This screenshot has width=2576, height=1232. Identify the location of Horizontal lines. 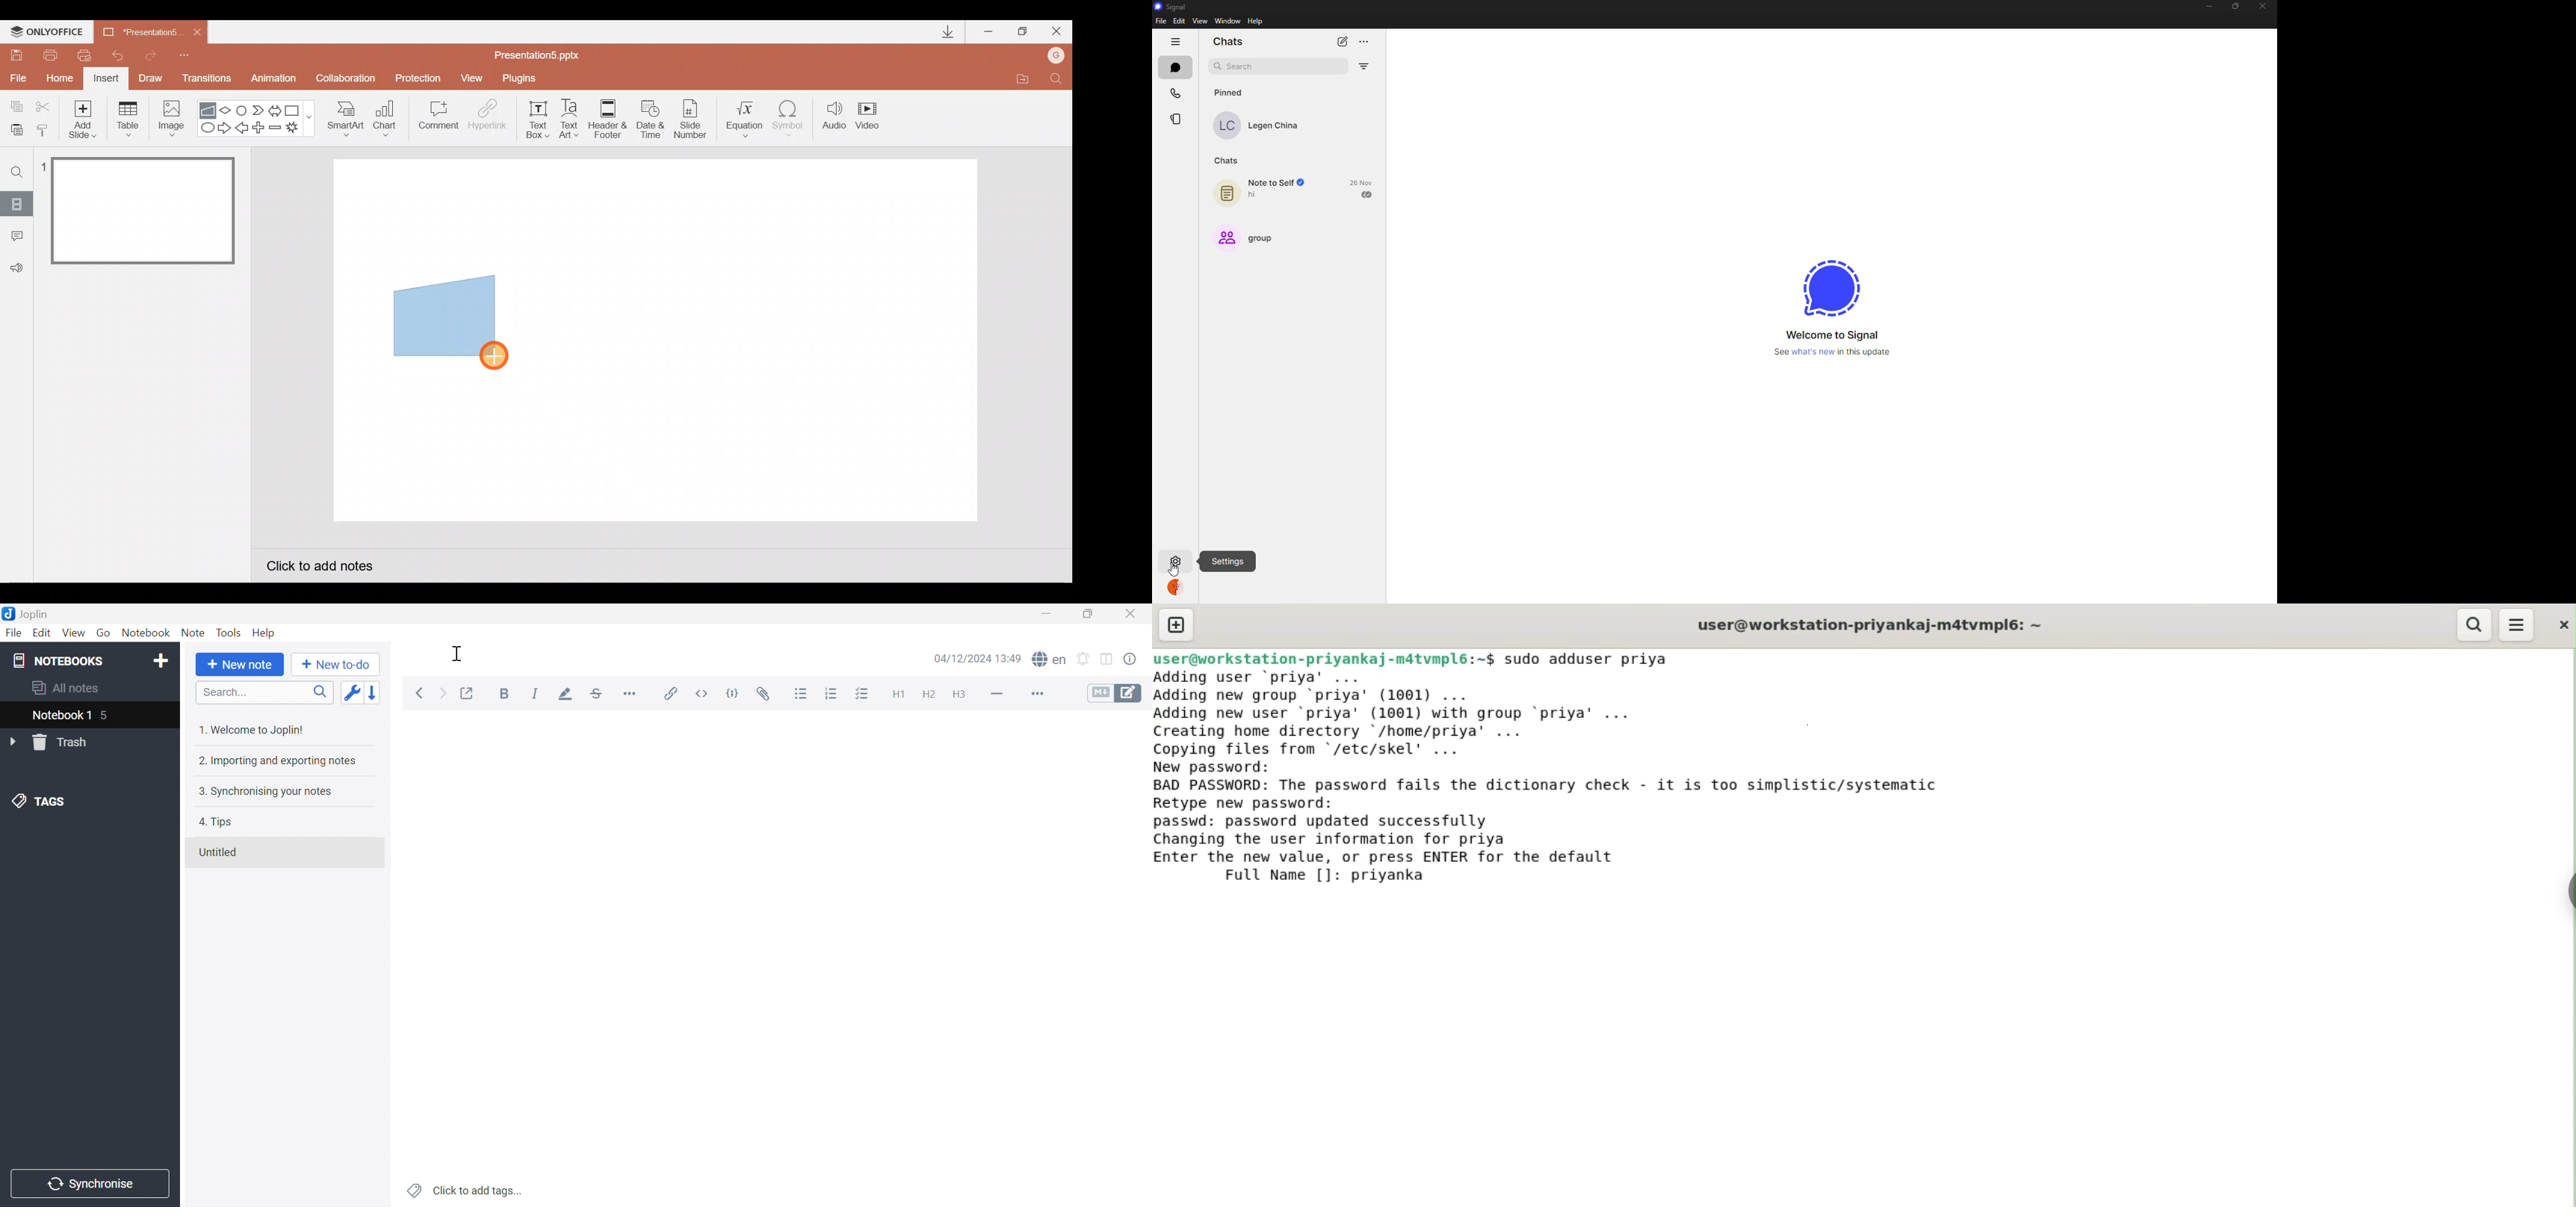
(997, 693).